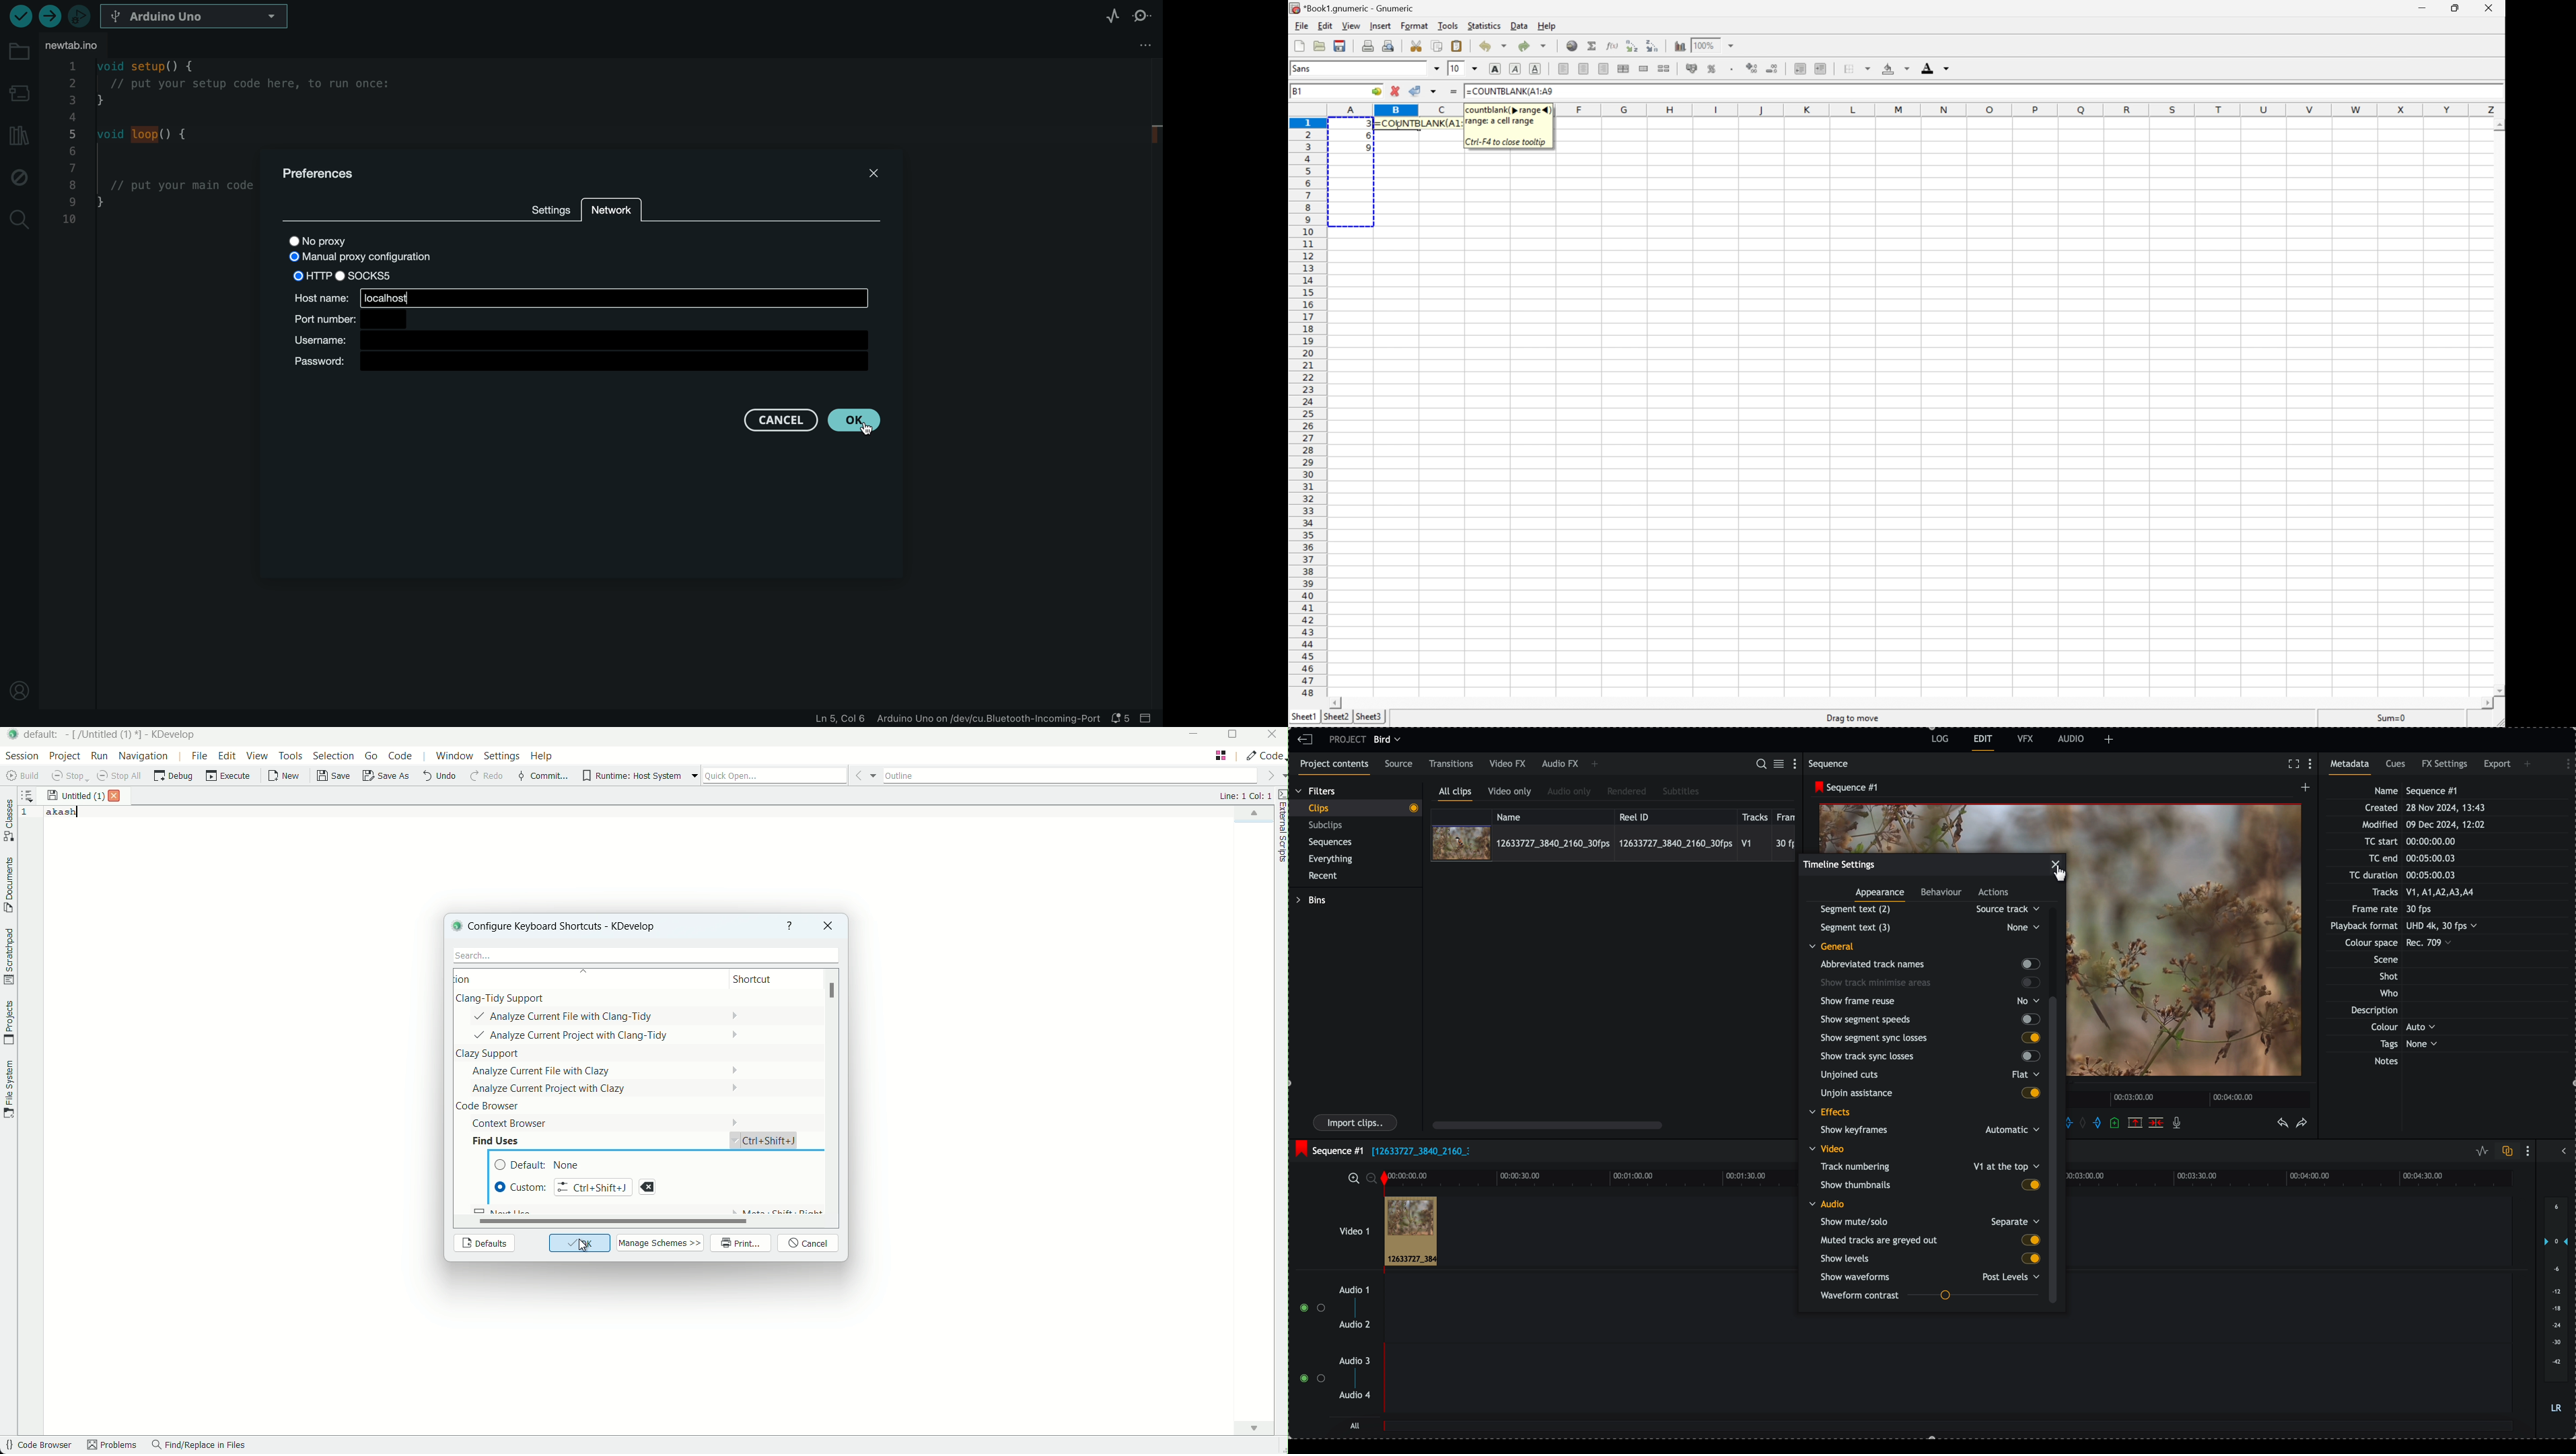  What do you see at coordinates (1800, 68) in the screenshot?
I see `Decrease indent, and align the contents to the left` at bounding box center [1800, 68].